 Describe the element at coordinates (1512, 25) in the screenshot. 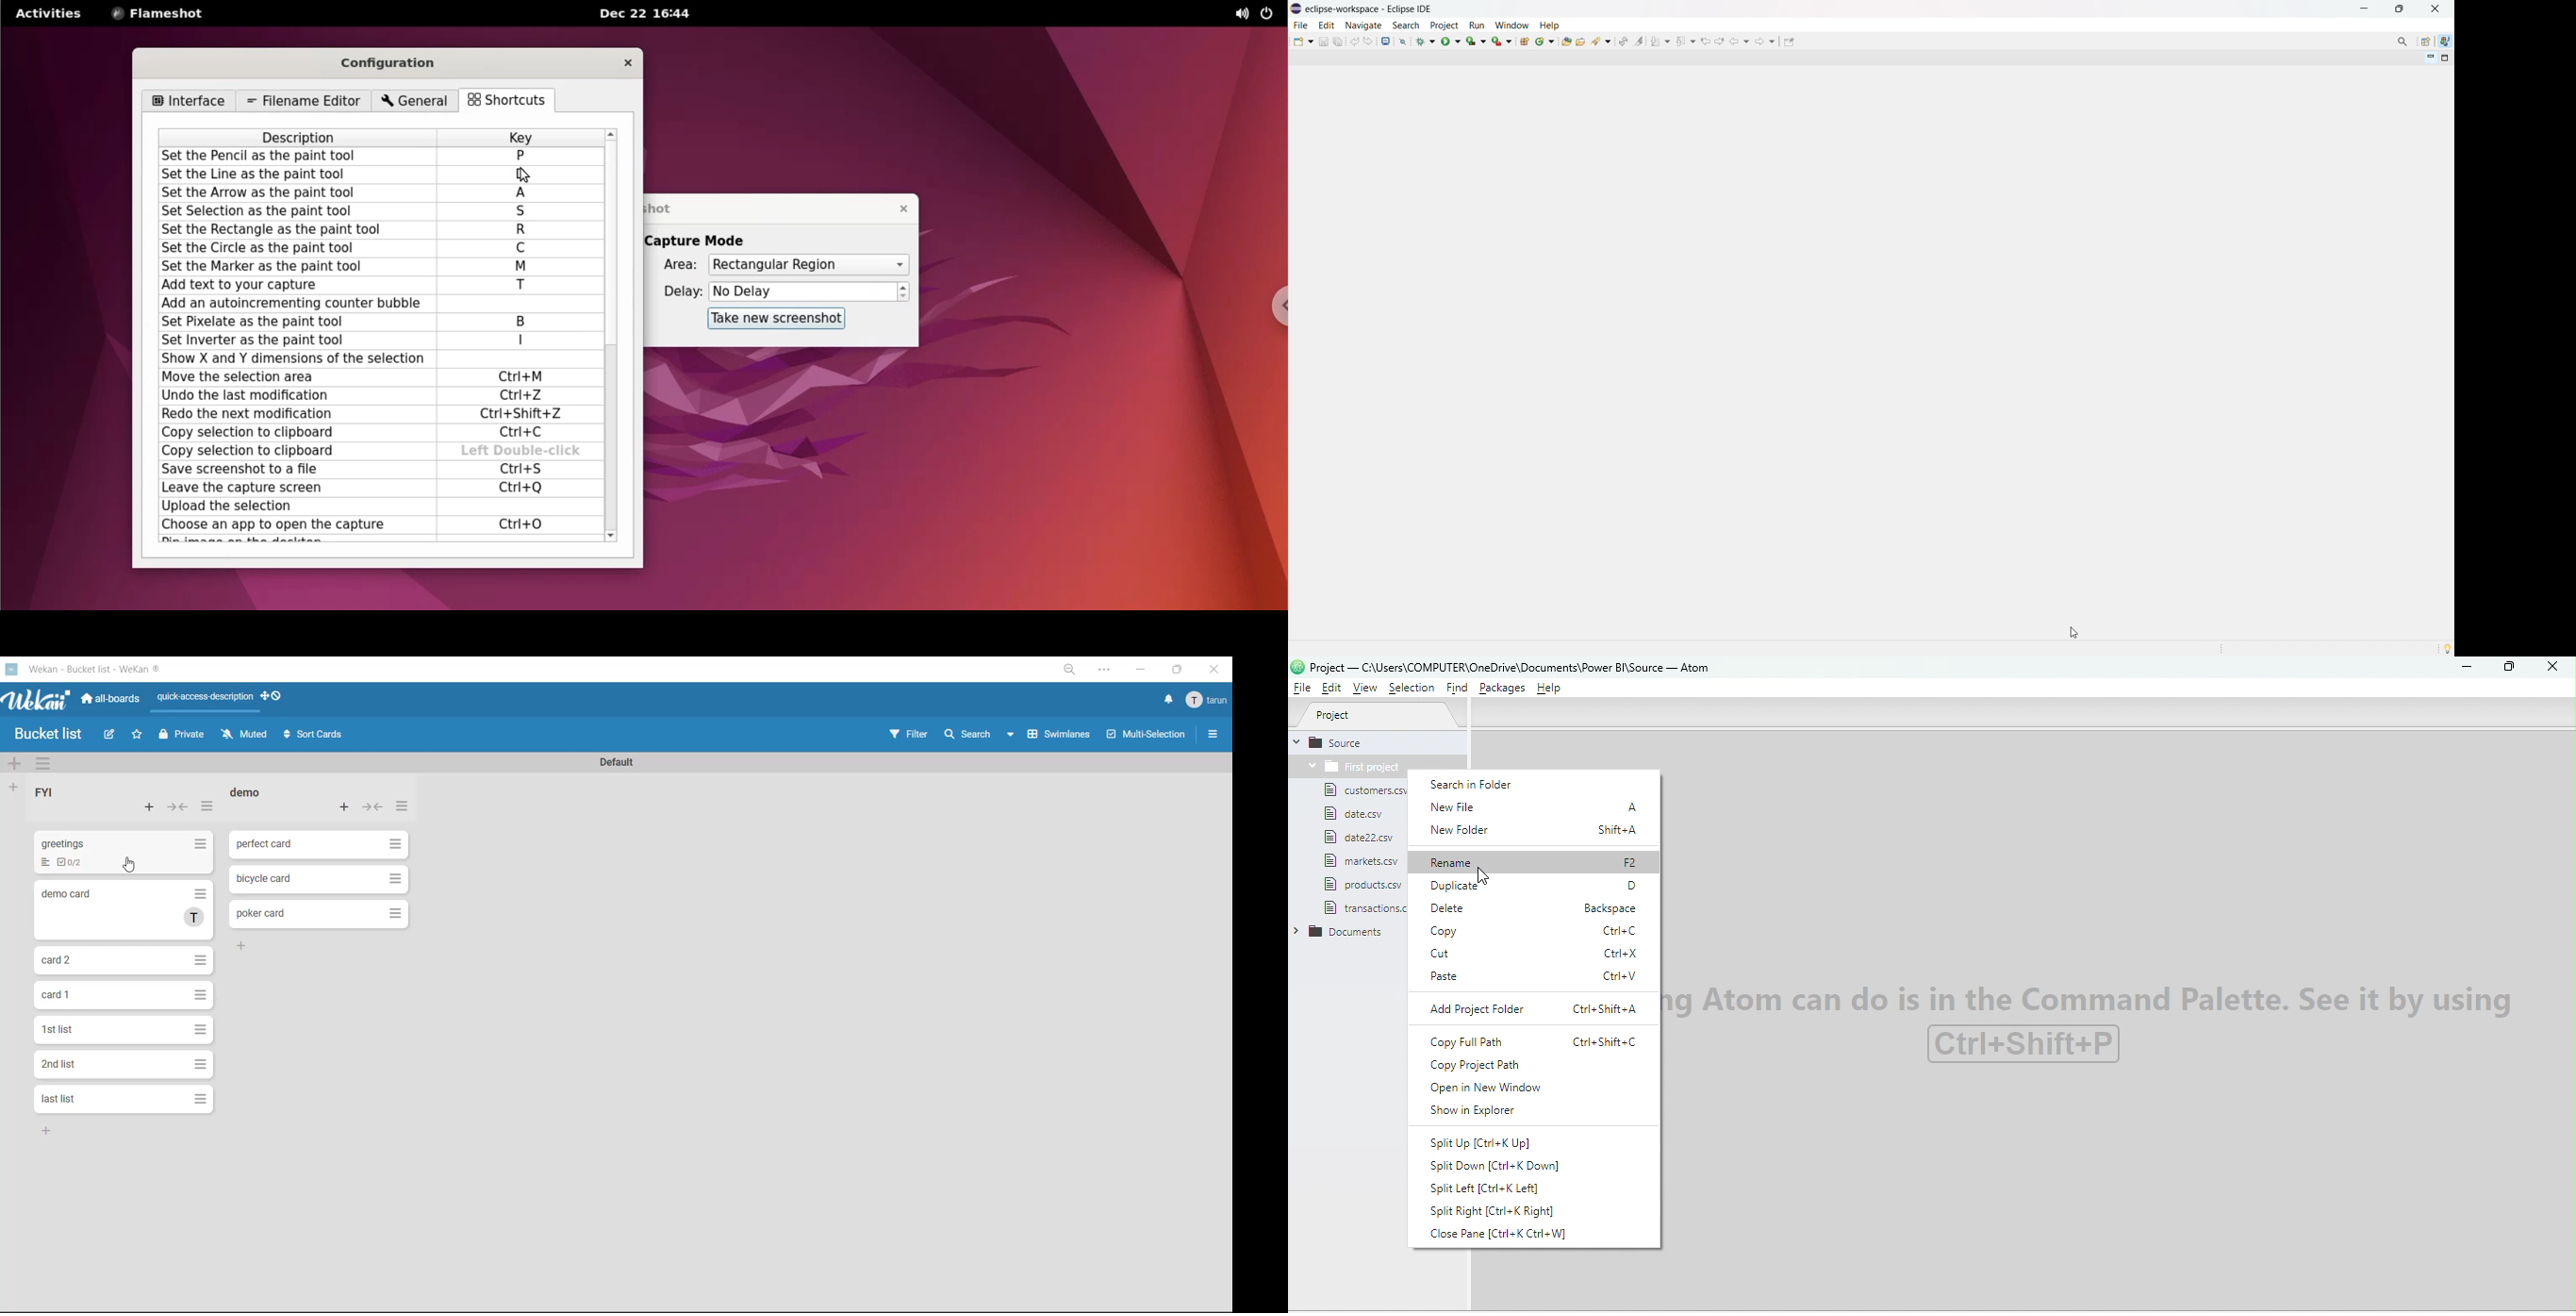

I see `window` at that location.